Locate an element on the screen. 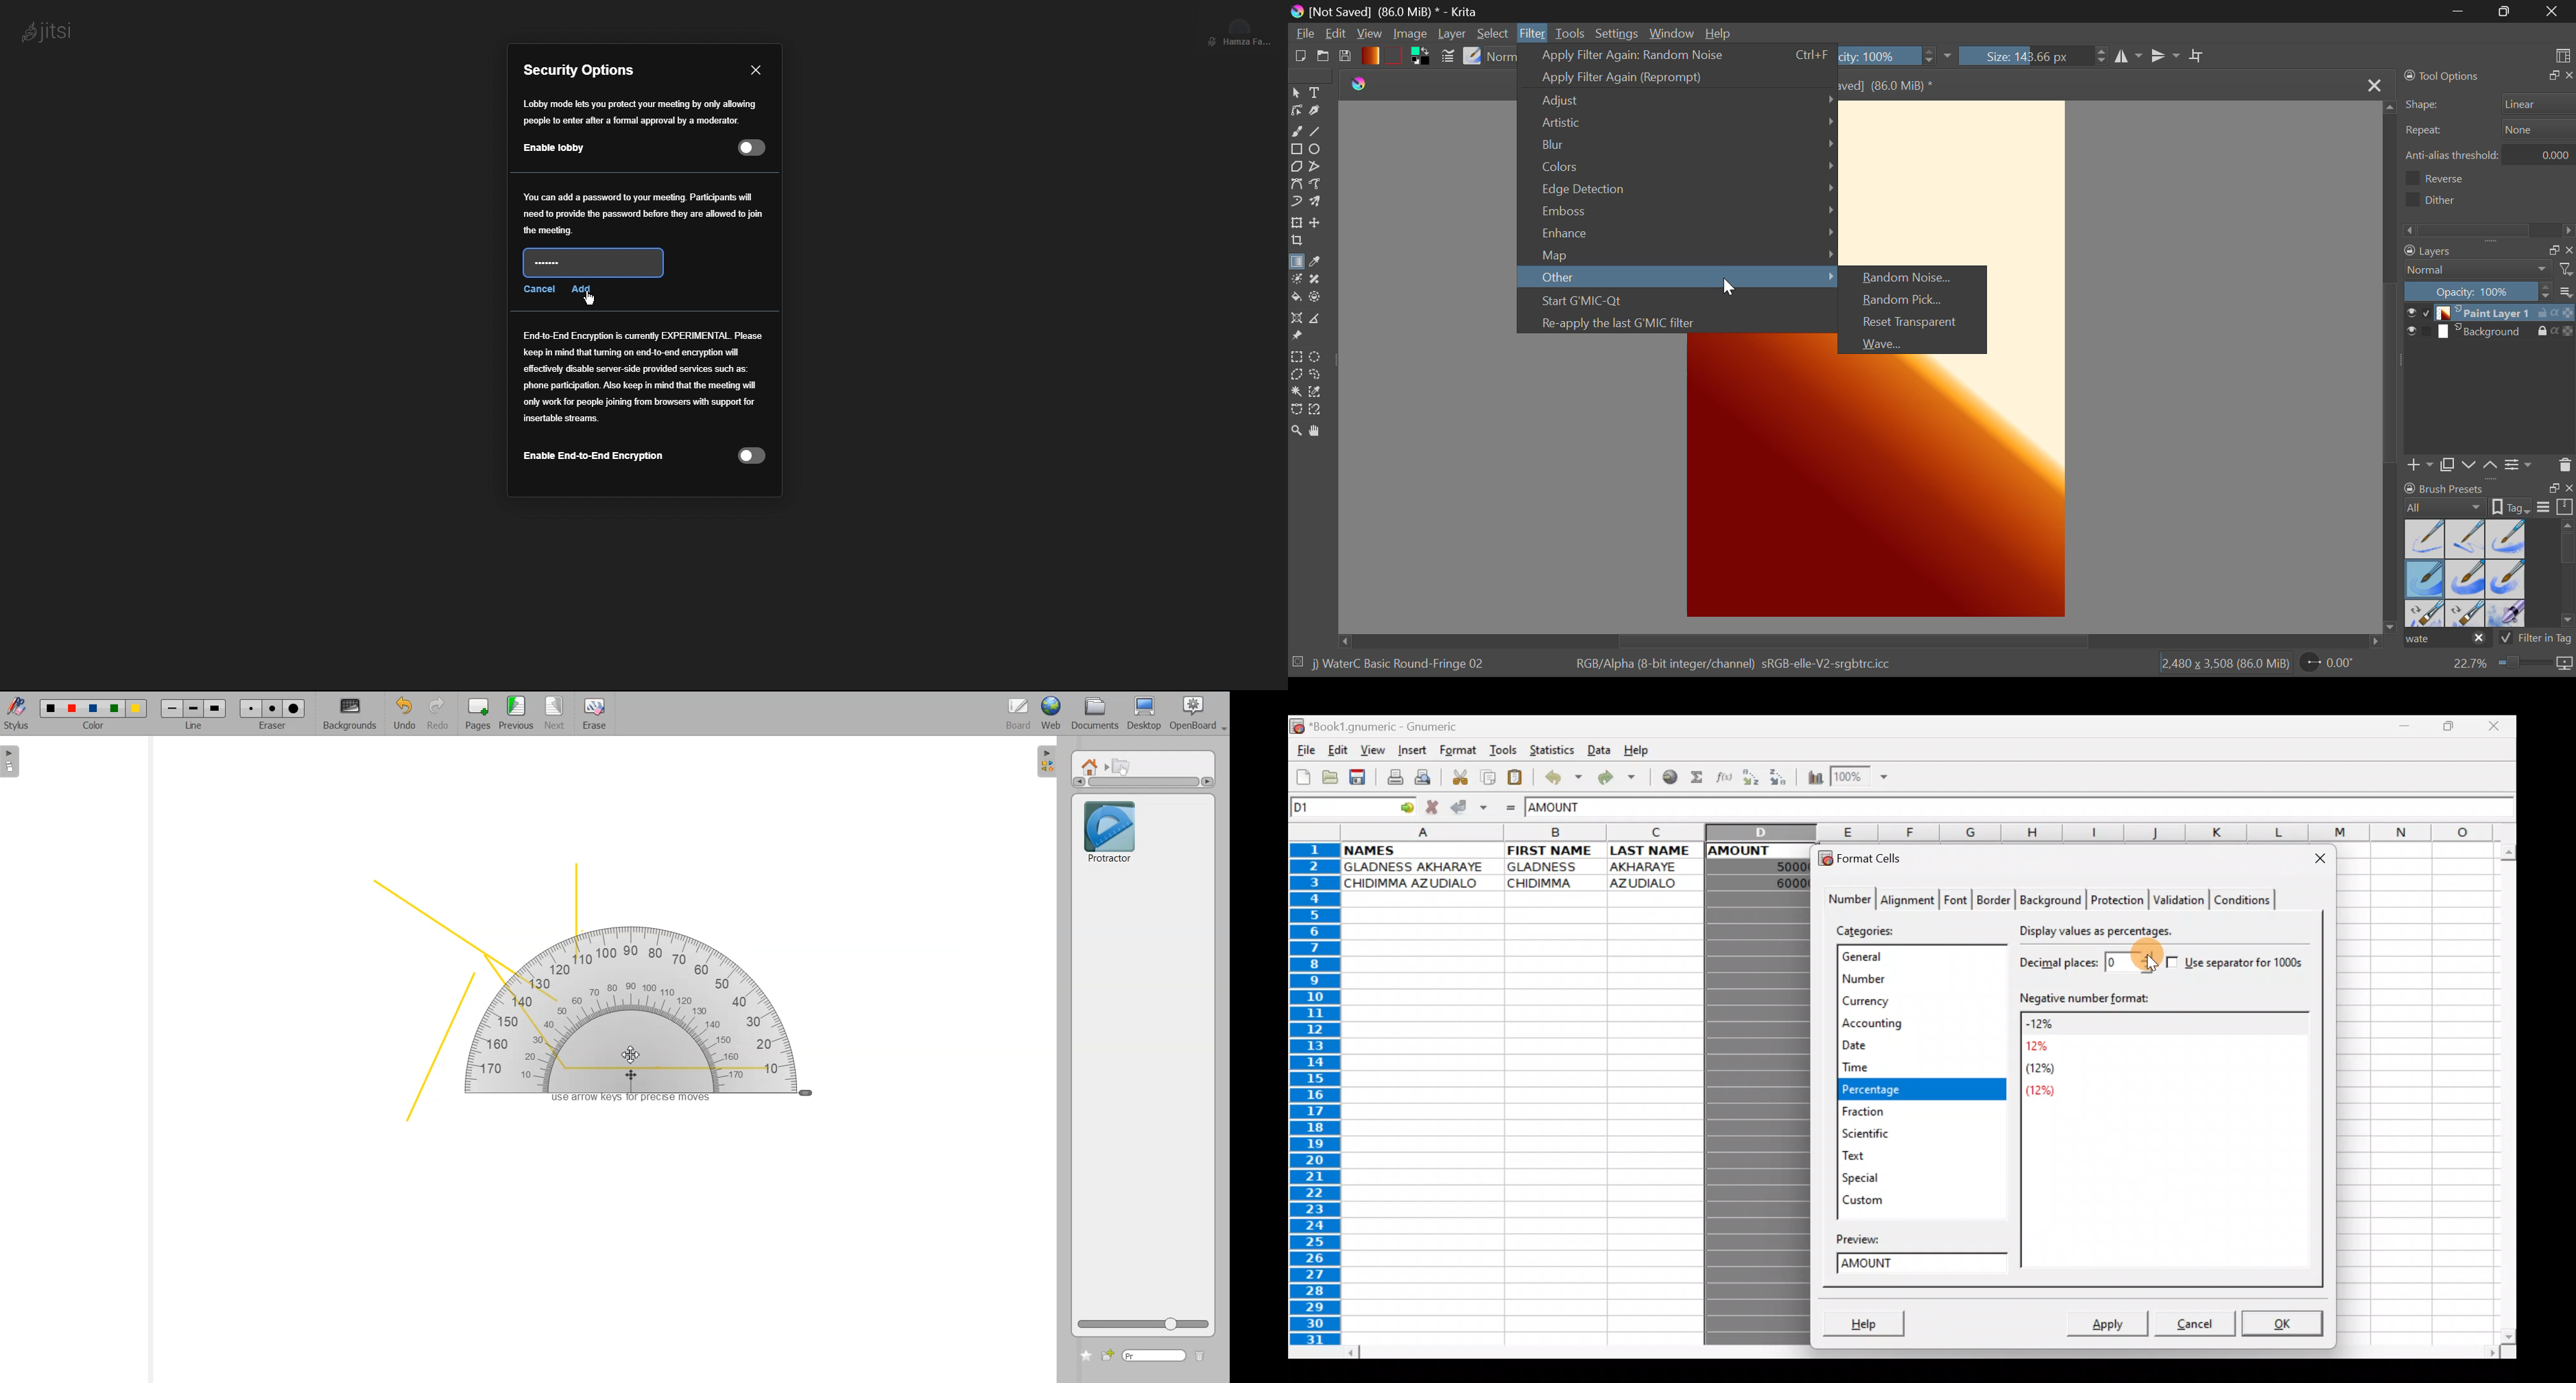 The image size is (2576, 1400). Sort Descending order is located at coordinates (1779, 777).